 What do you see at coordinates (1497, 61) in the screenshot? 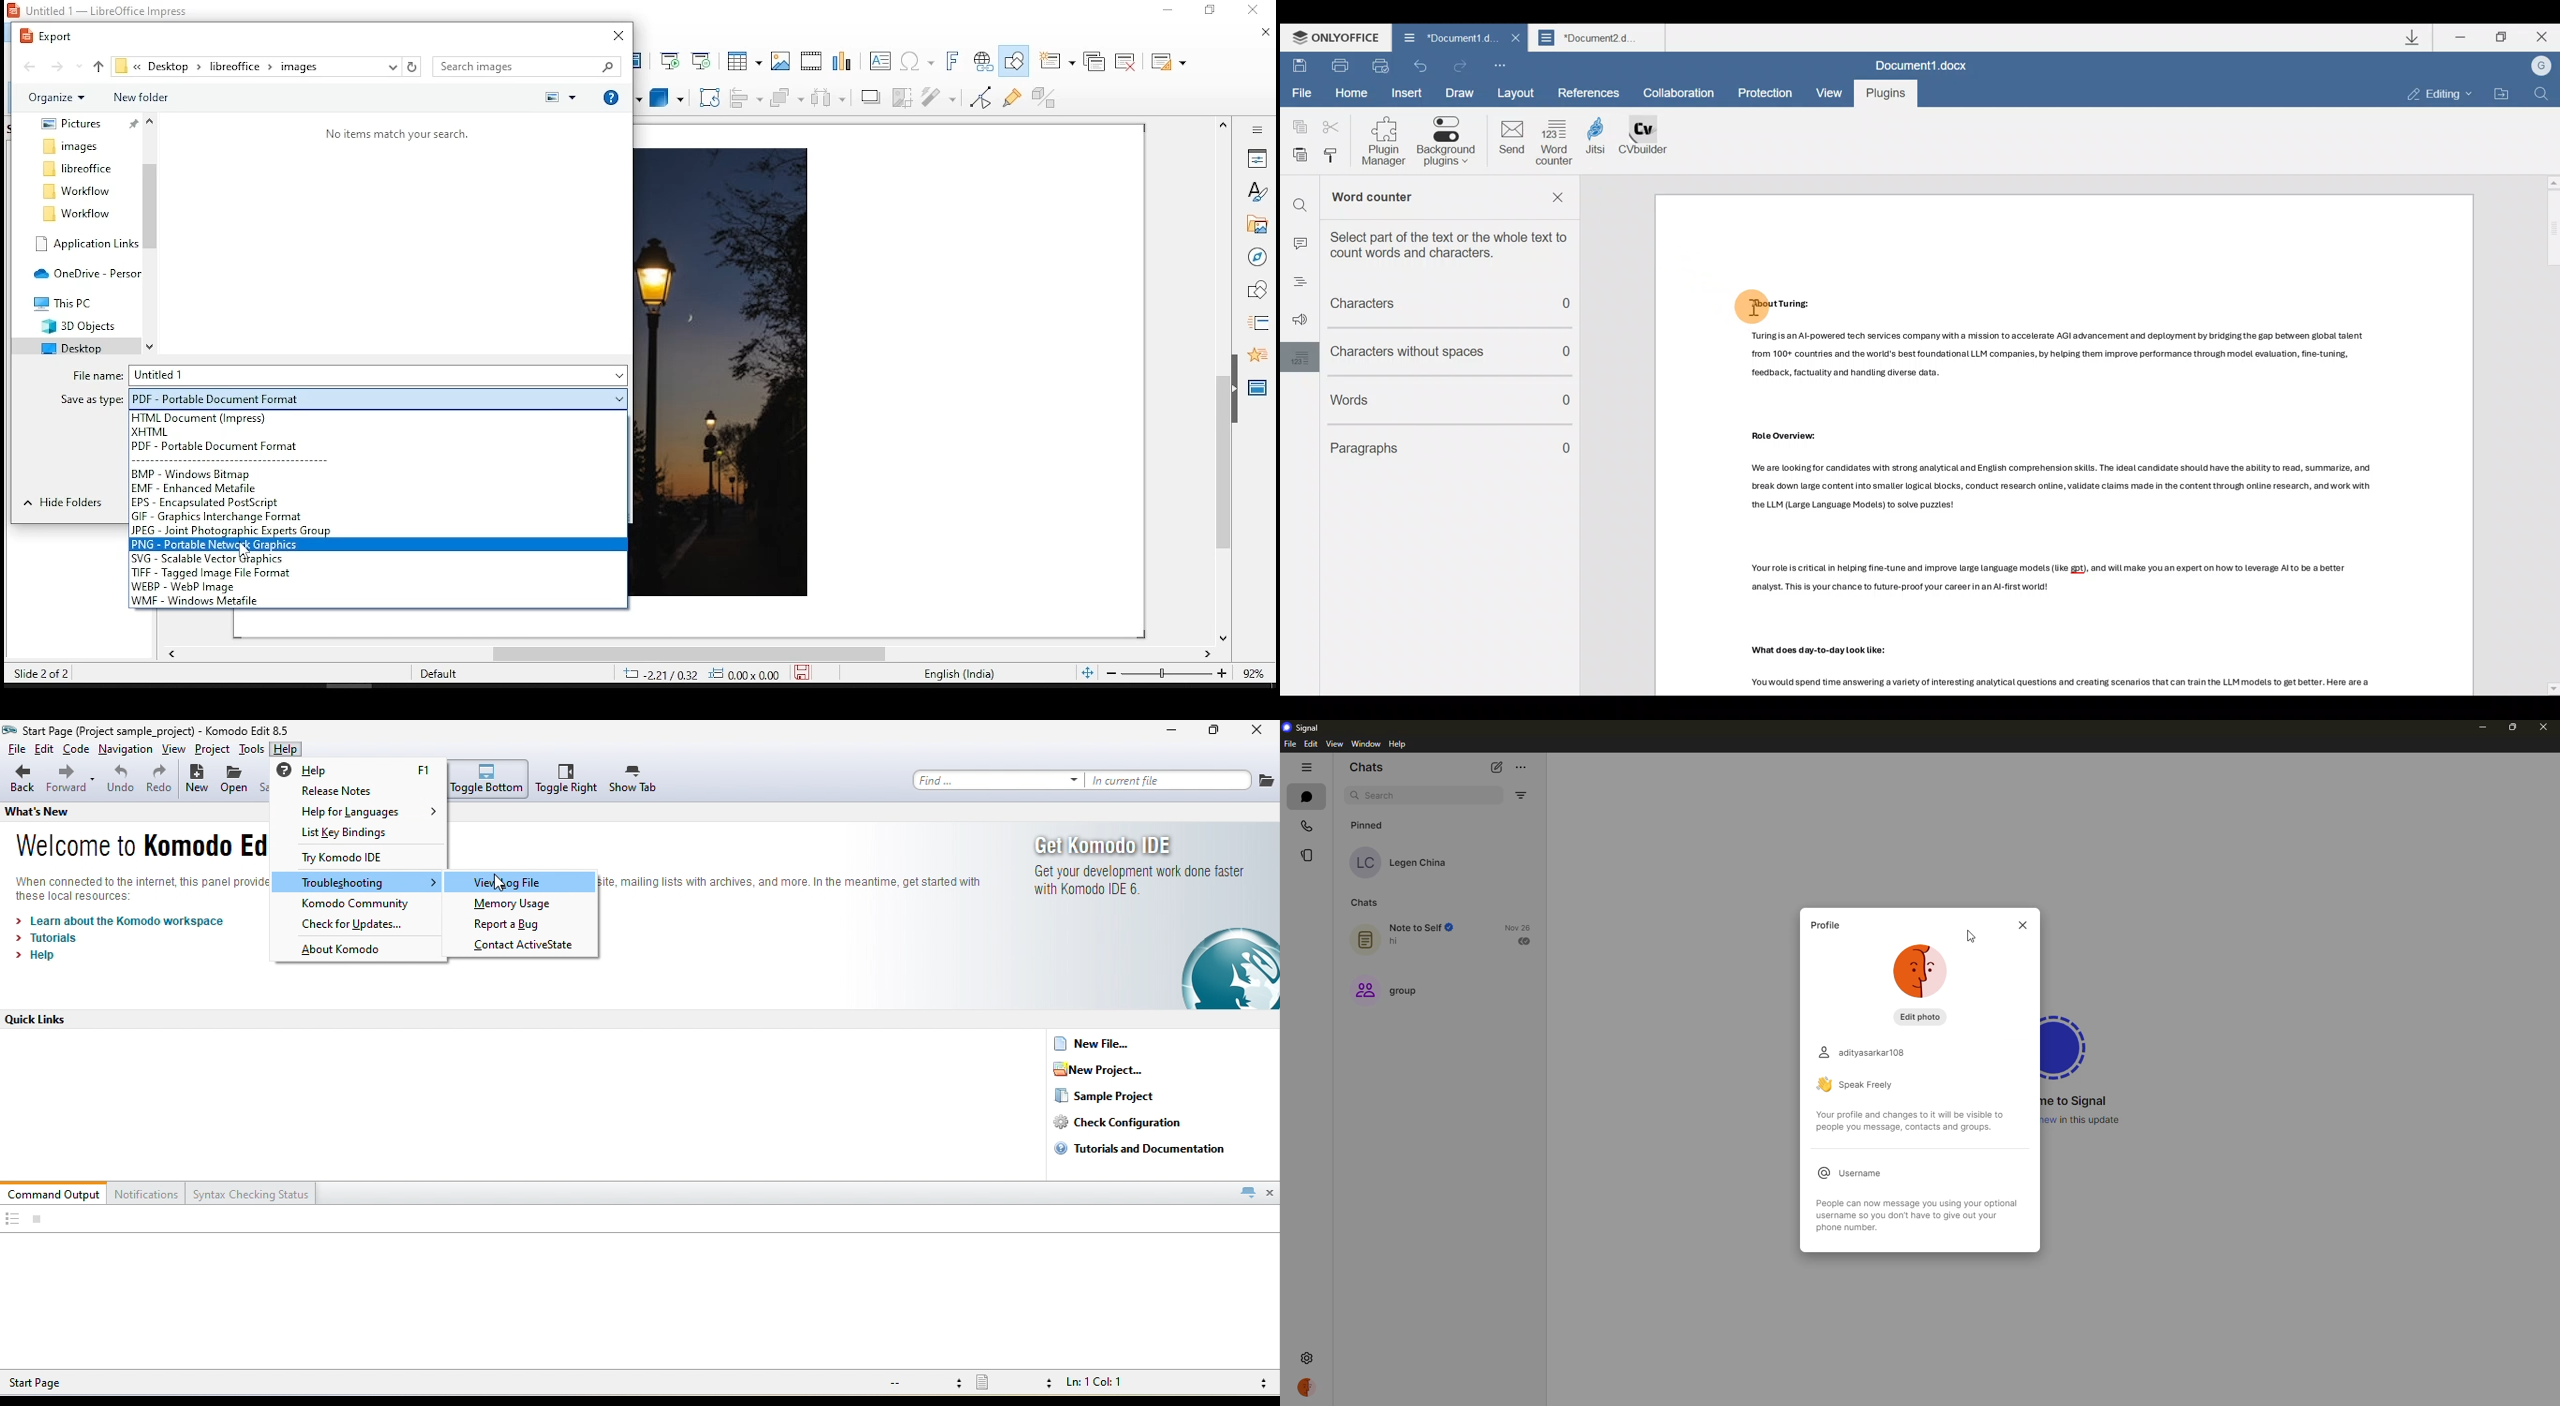
I see `Customize quick access toolbar` at bounding box center [1497, 61].